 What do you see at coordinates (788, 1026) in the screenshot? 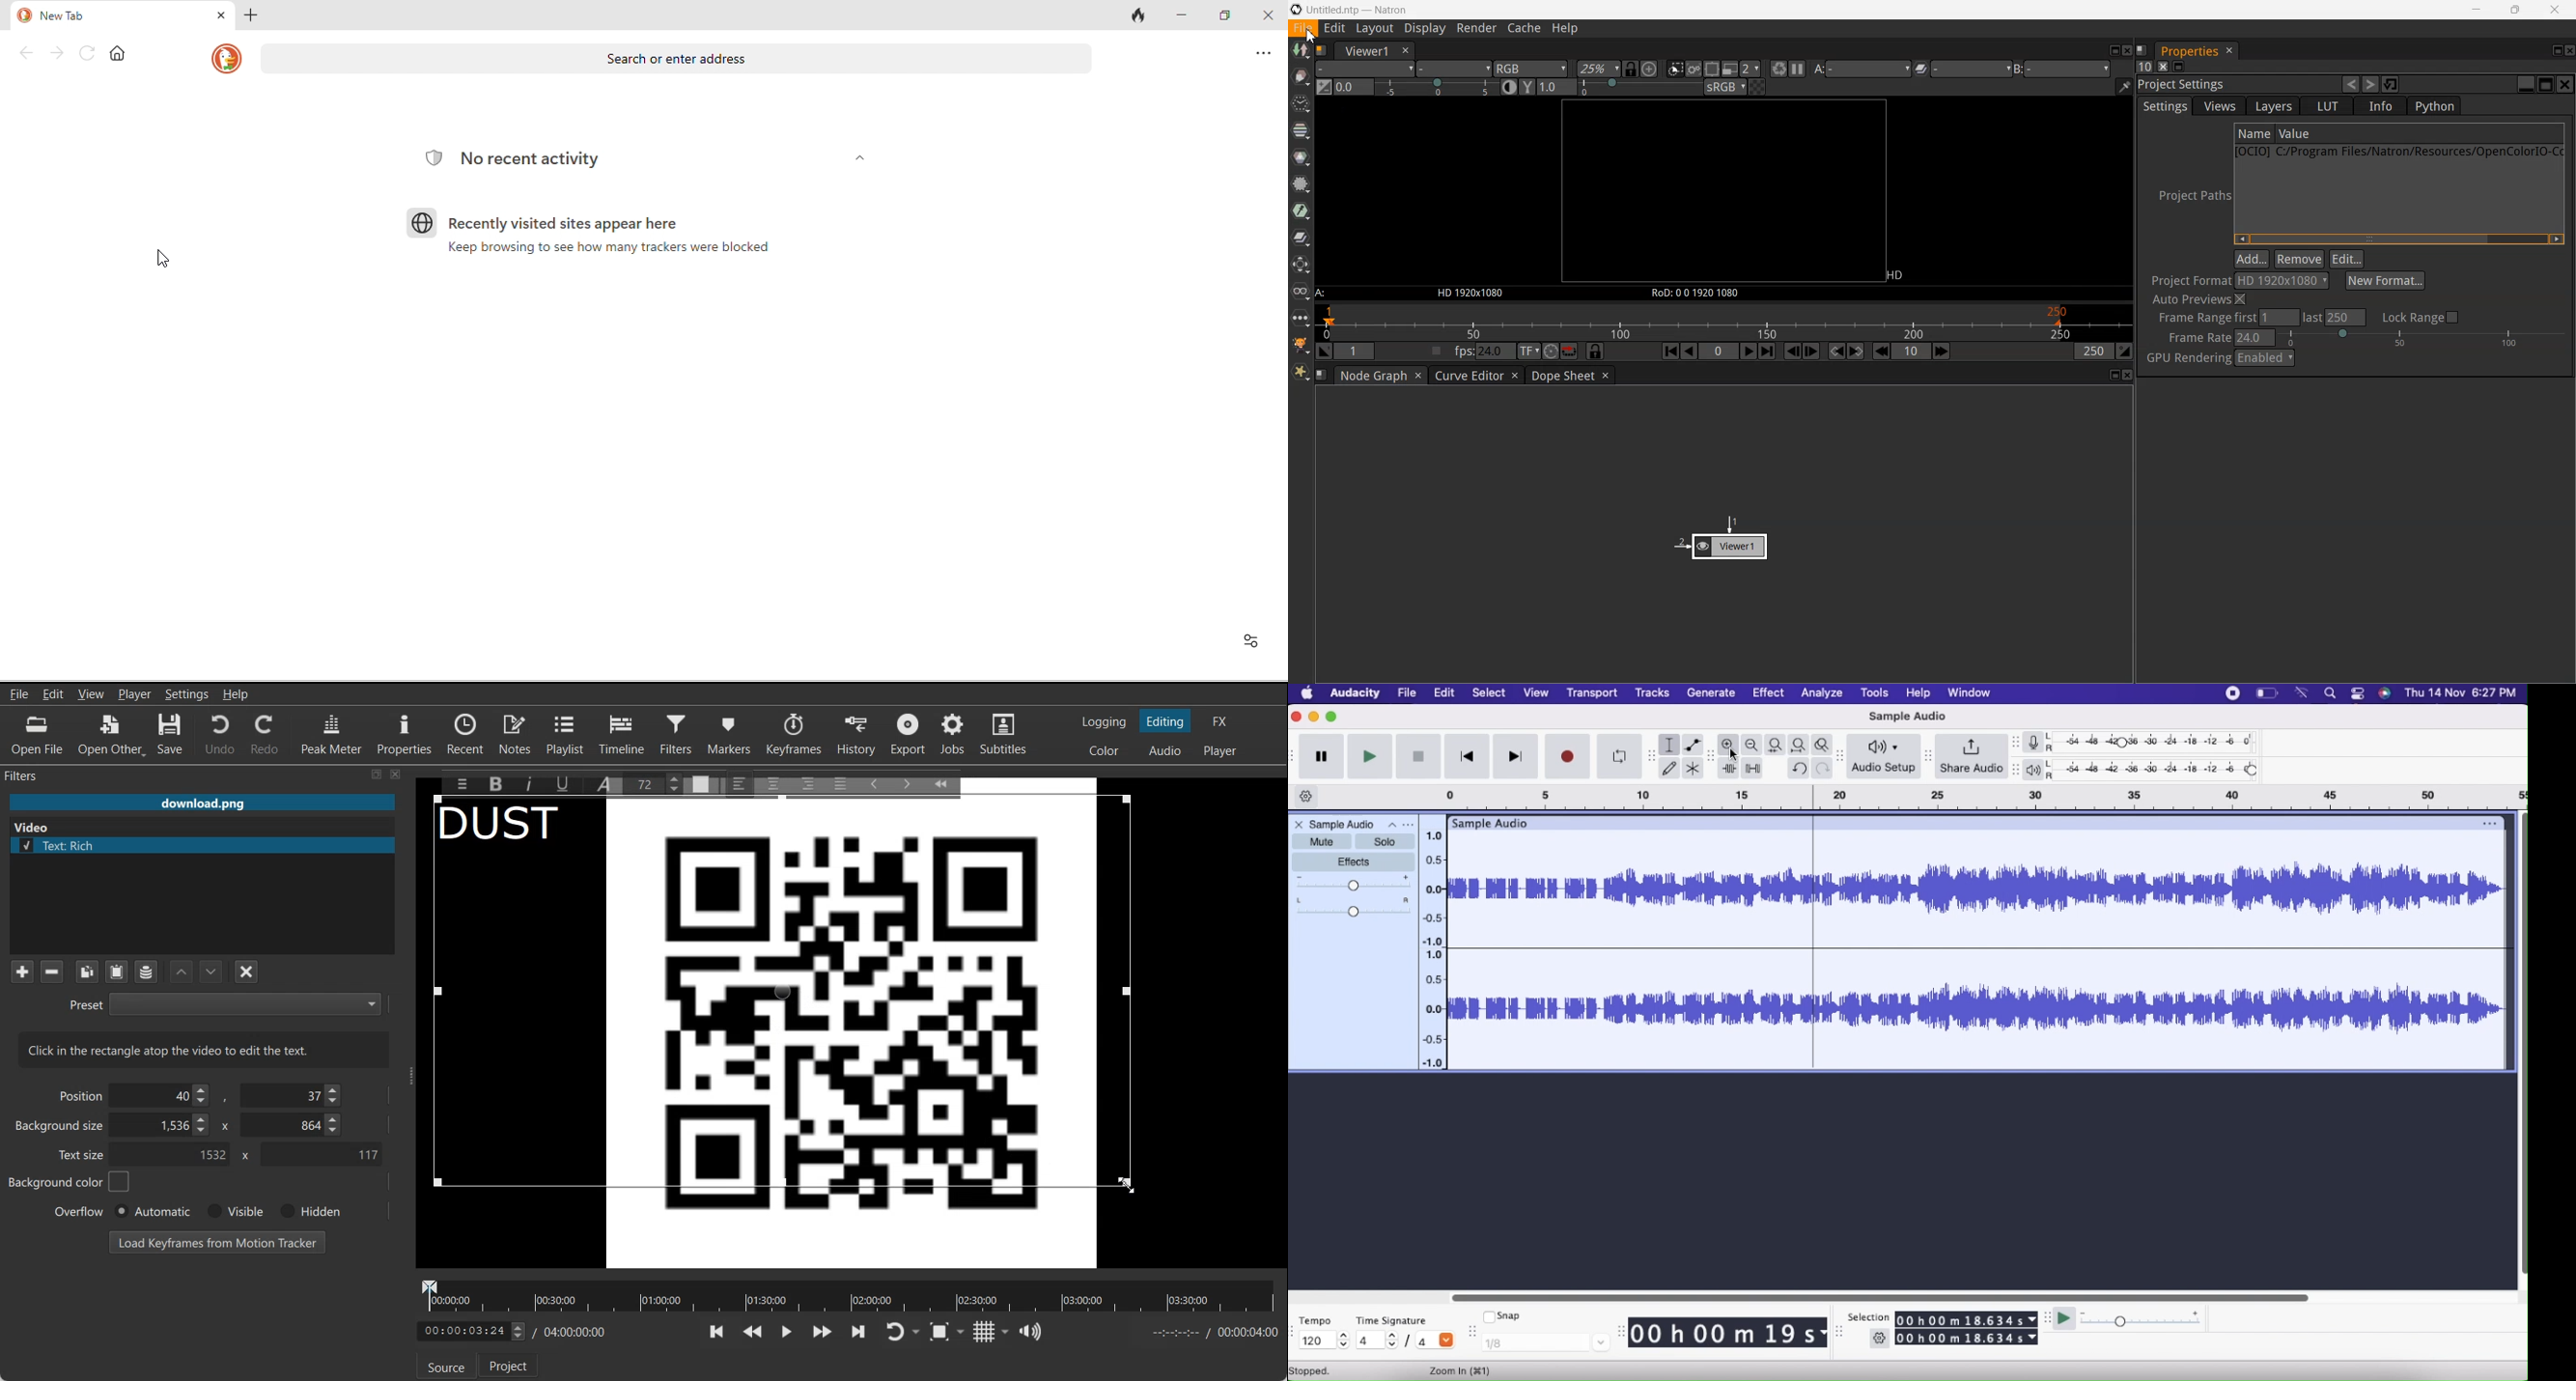
I see `Text Frame` at bounding box center [788, 1026].